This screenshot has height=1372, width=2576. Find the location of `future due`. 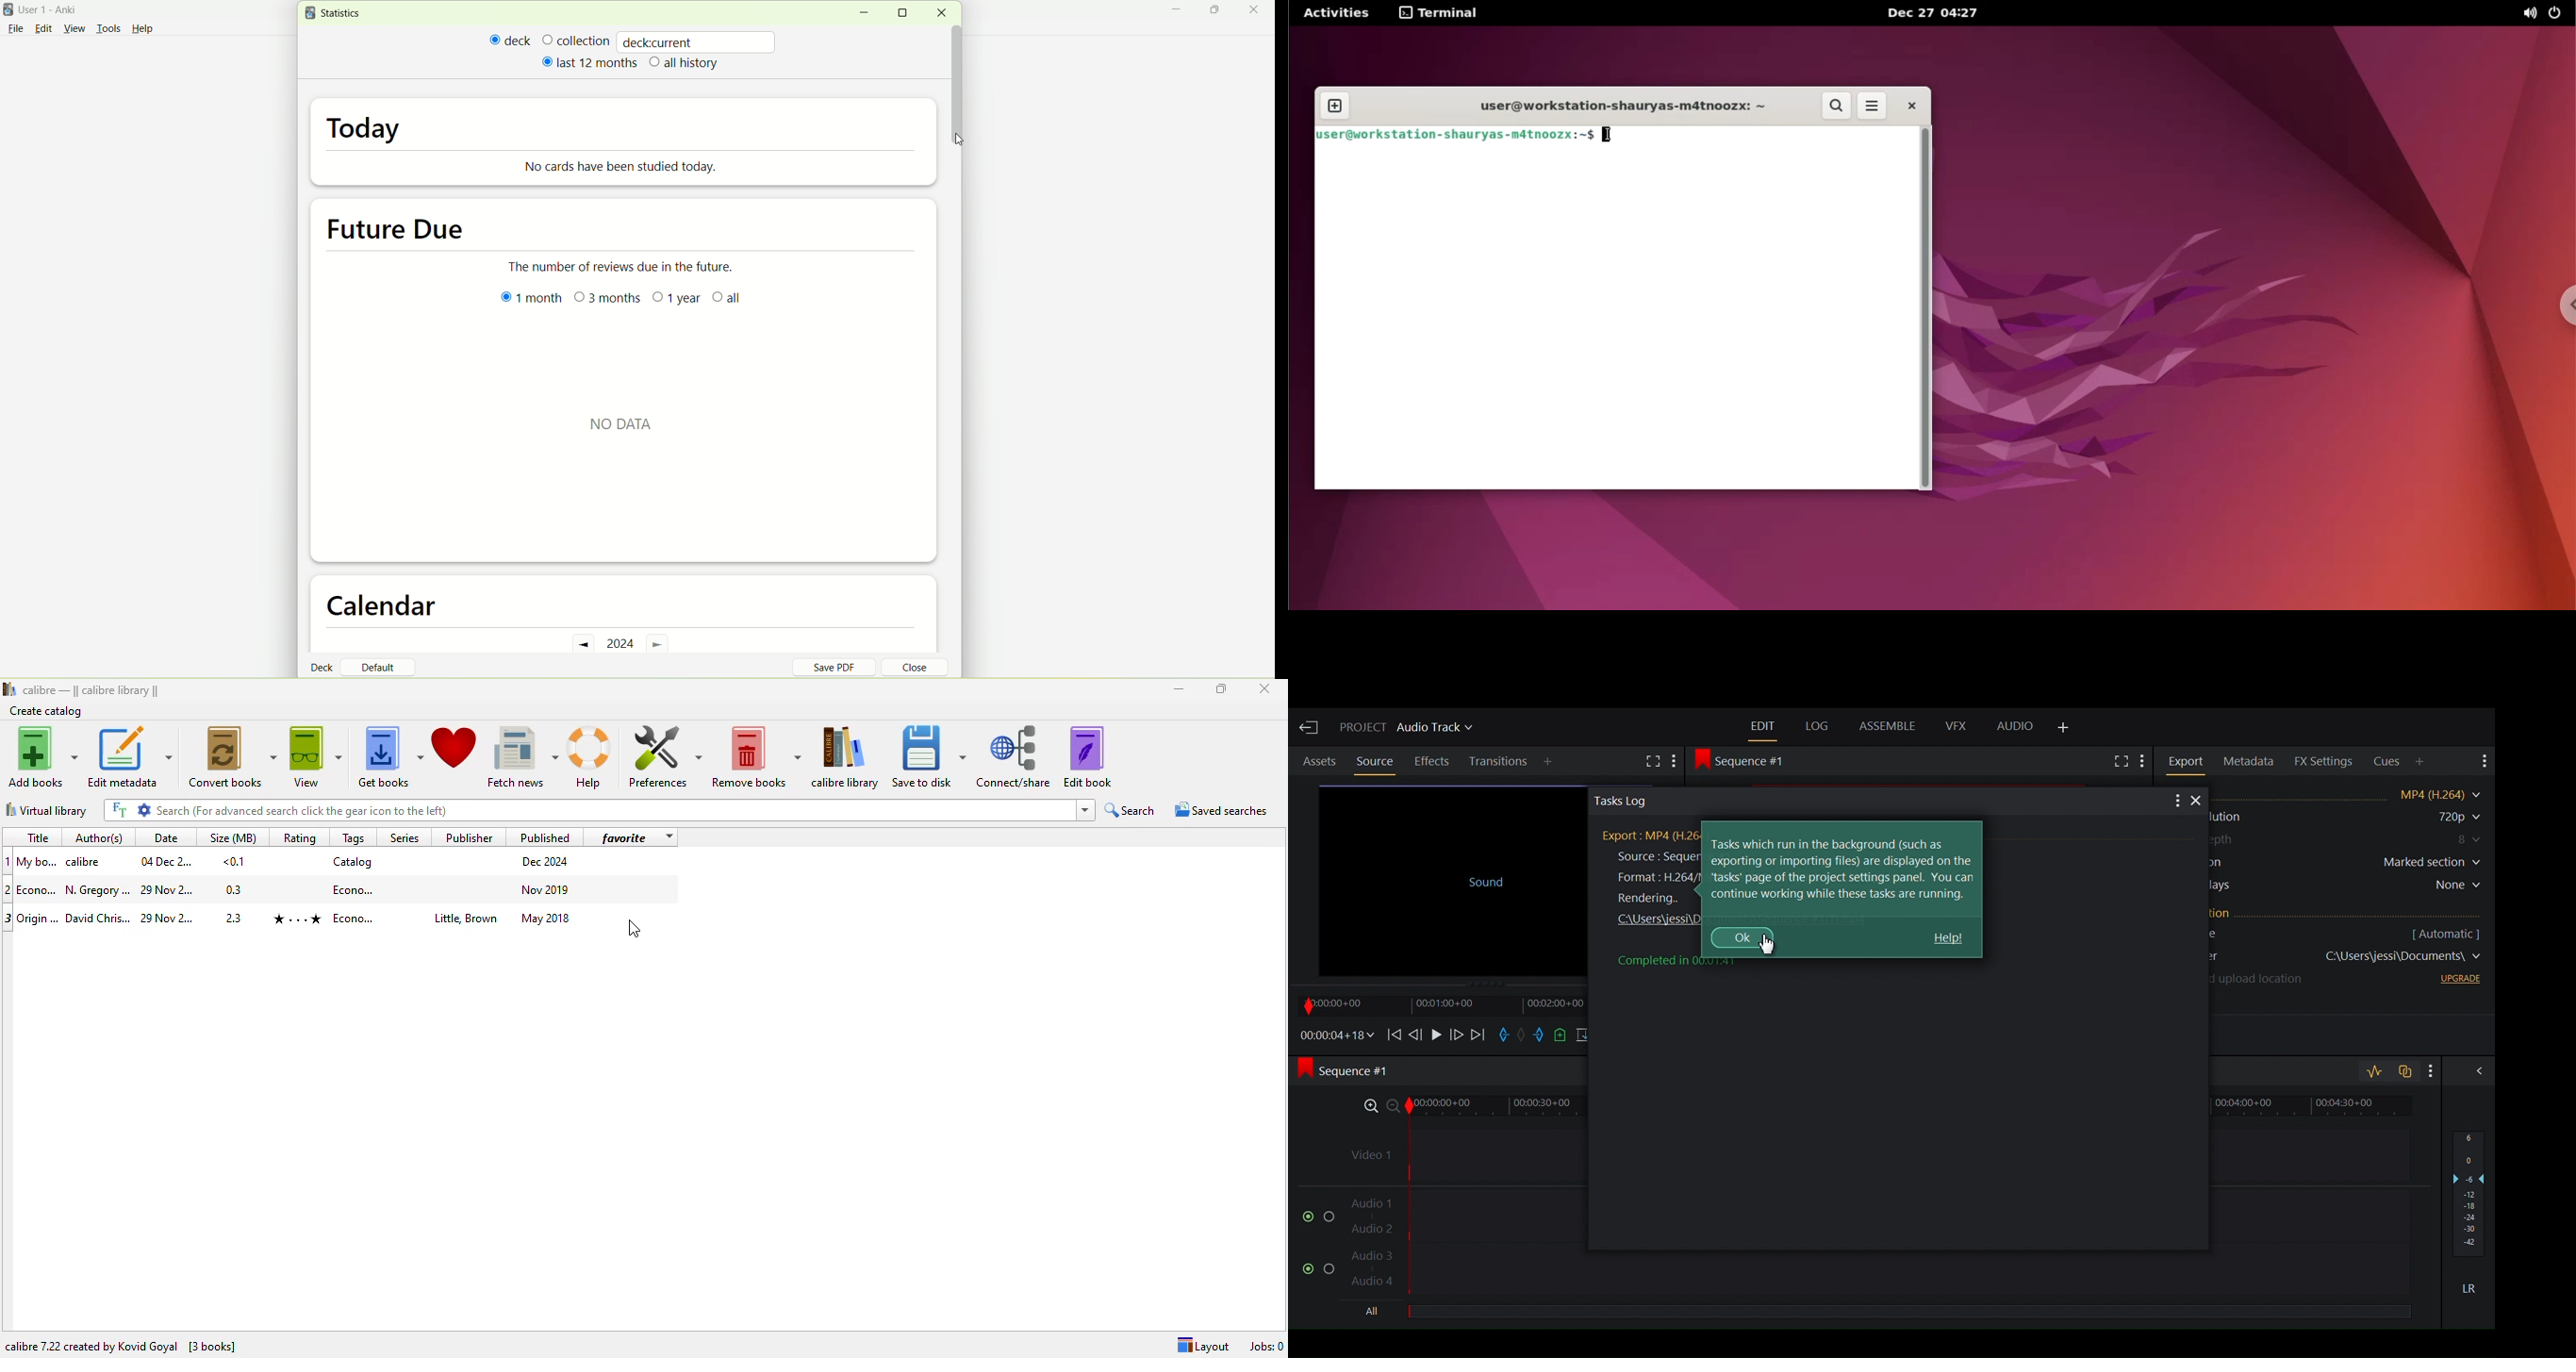

future due is located at coordinates (399, 227).